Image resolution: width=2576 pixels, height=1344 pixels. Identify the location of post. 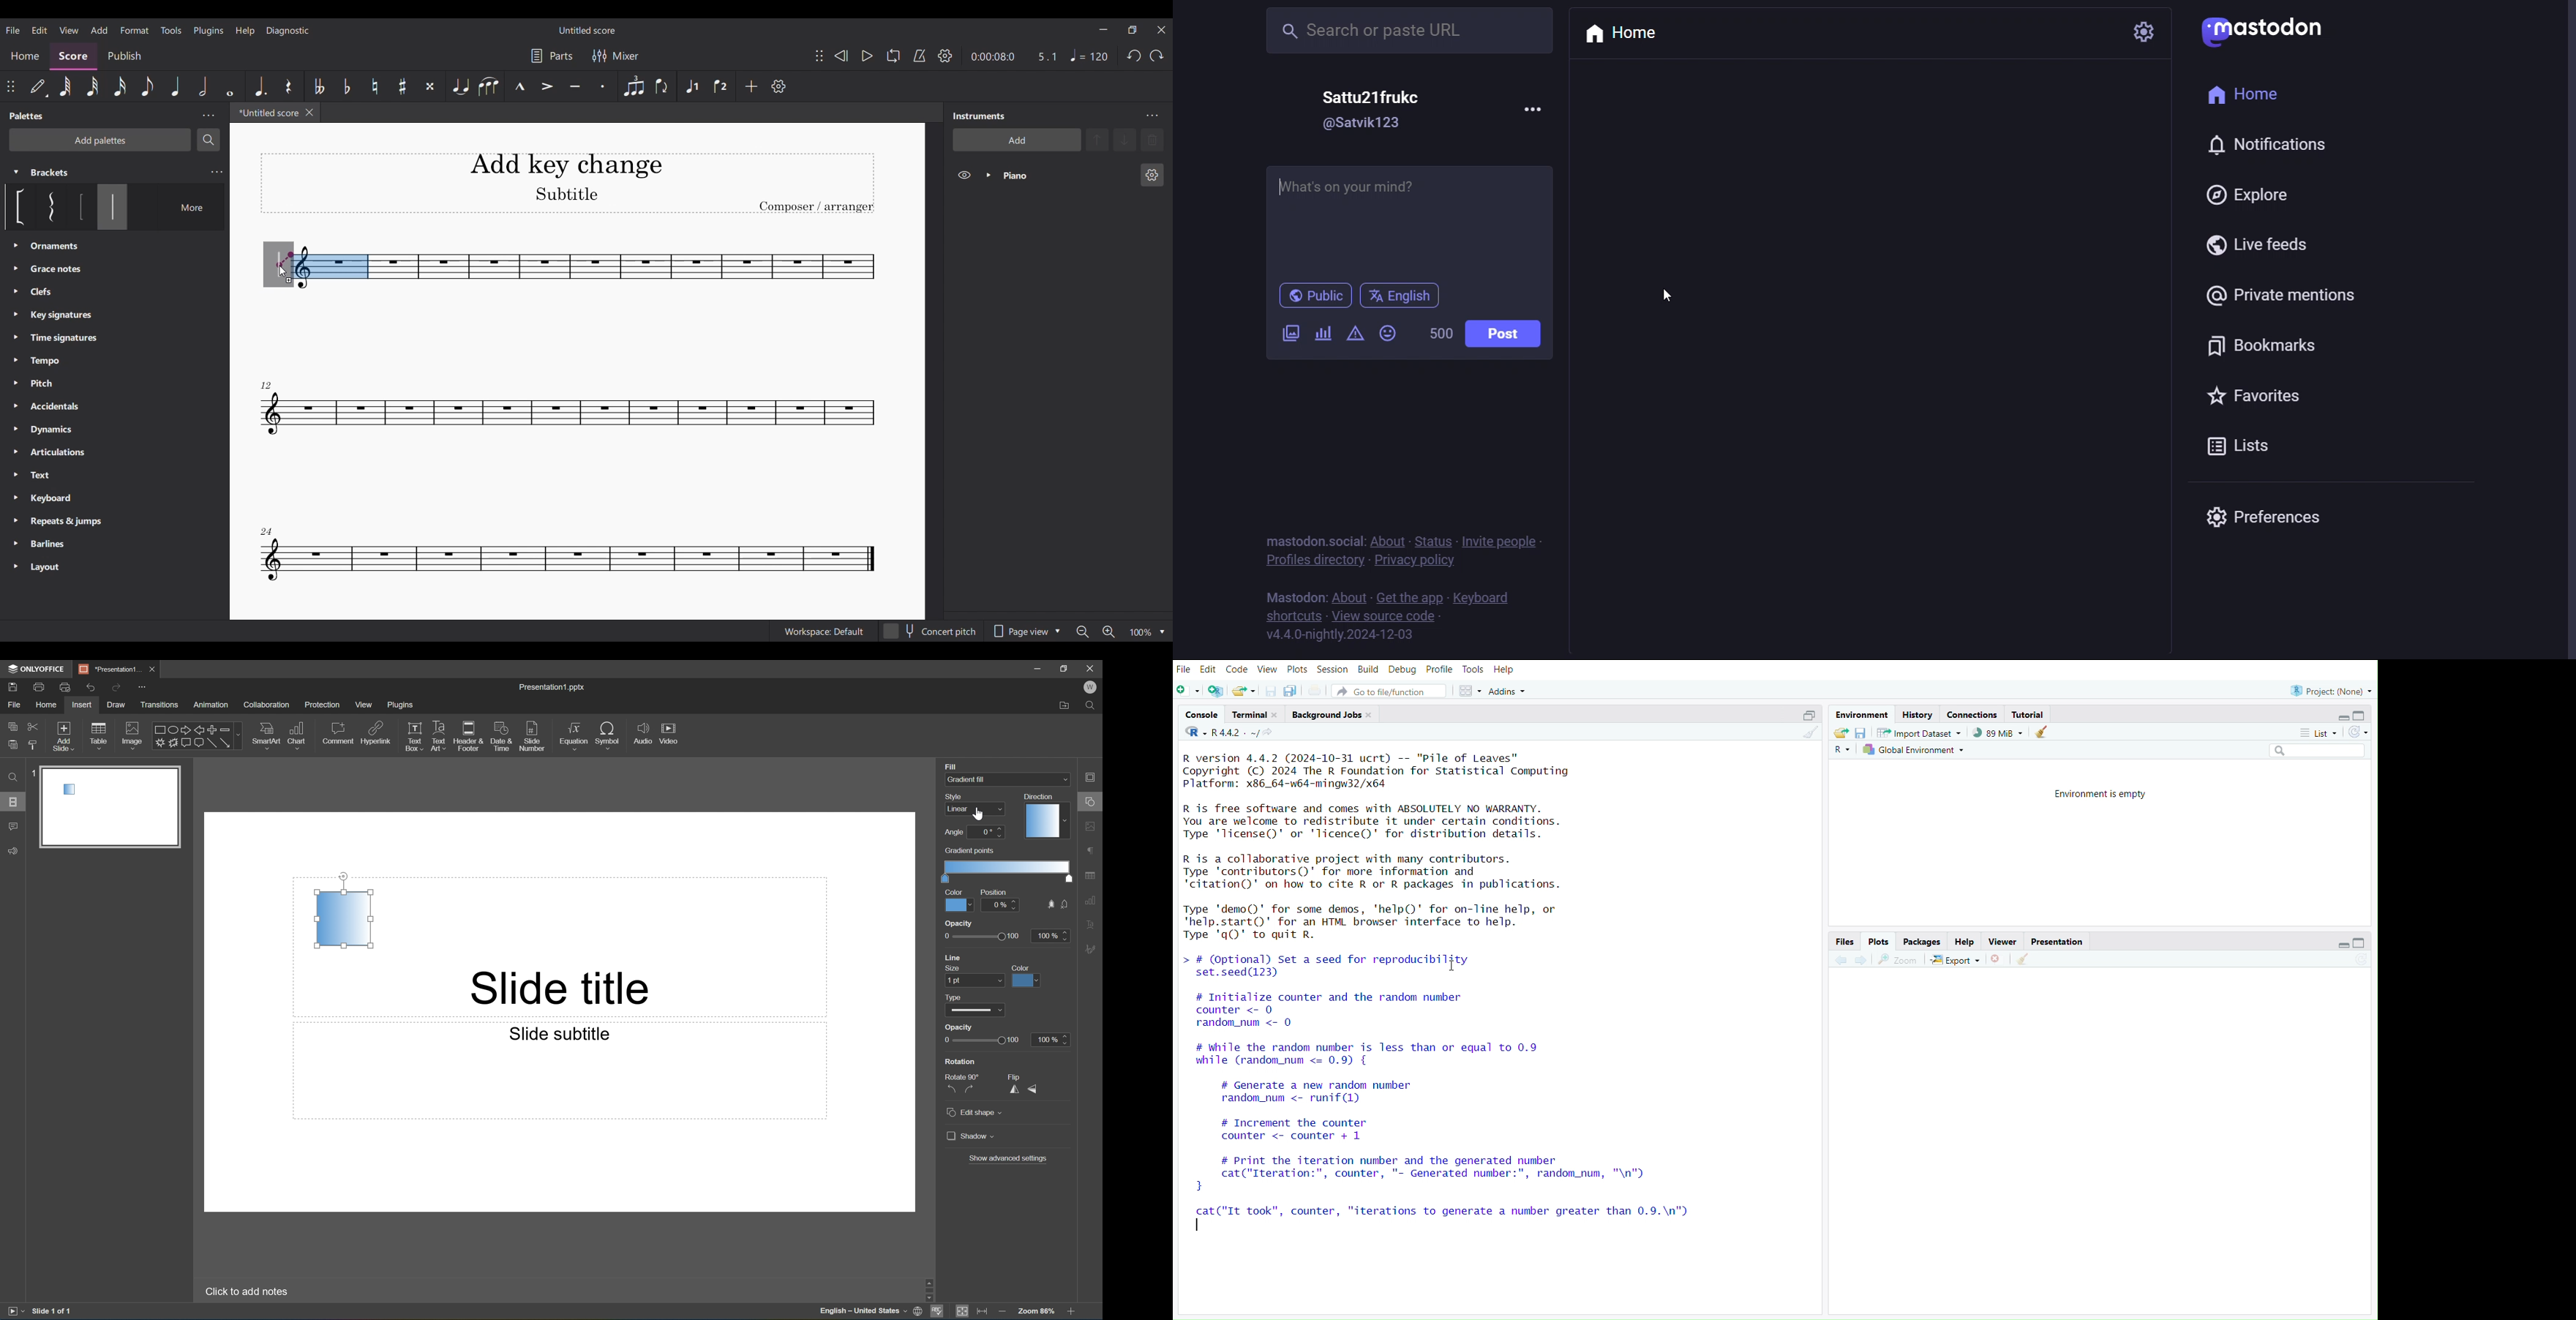
(1504, 336).